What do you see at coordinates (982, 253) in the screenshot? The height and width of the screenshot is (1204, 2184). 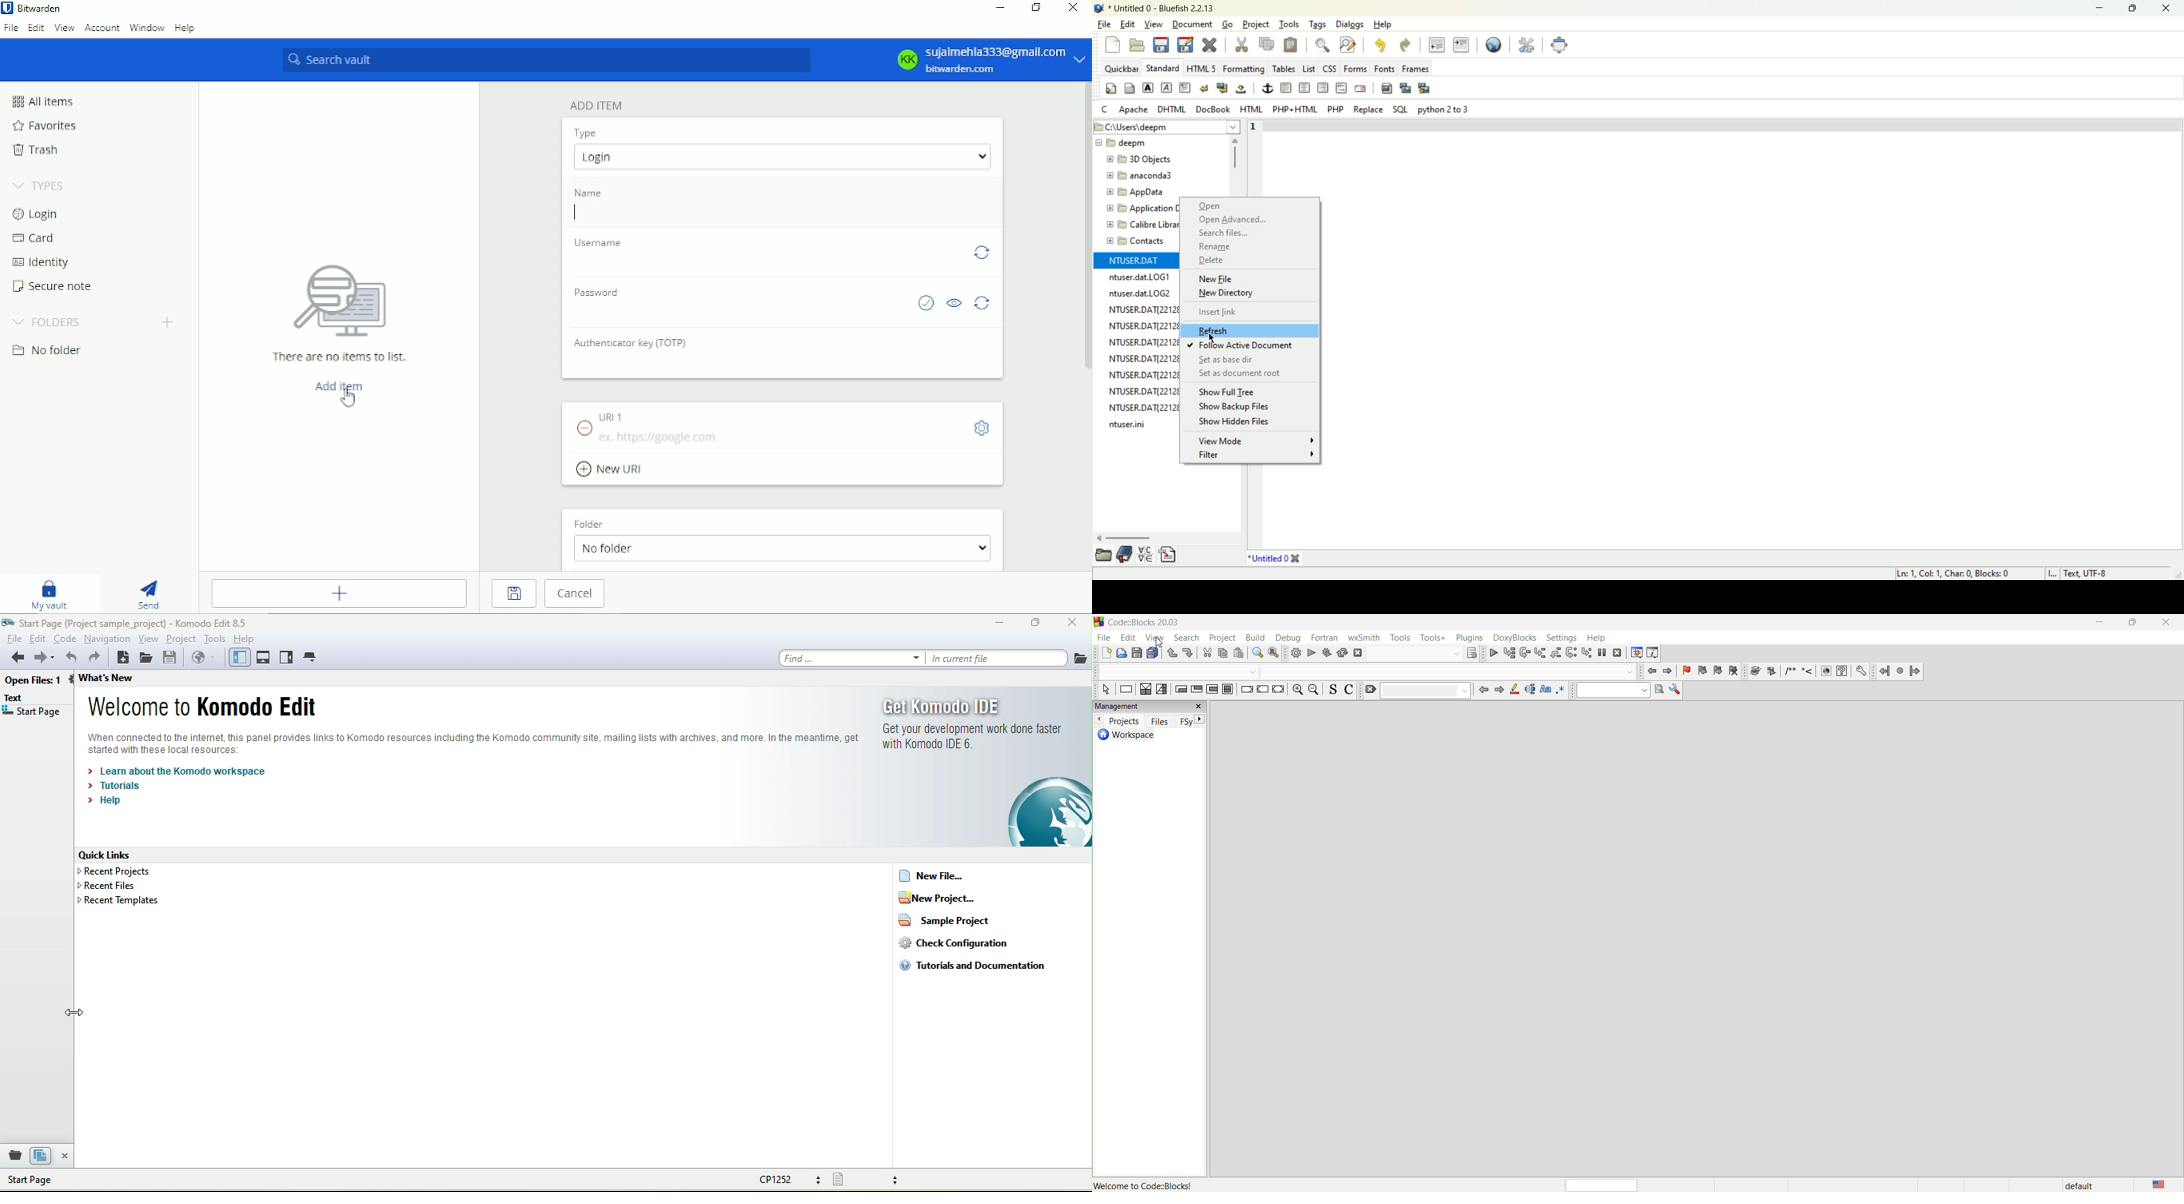 I see `Generate username` at bounding box center [982, 253].